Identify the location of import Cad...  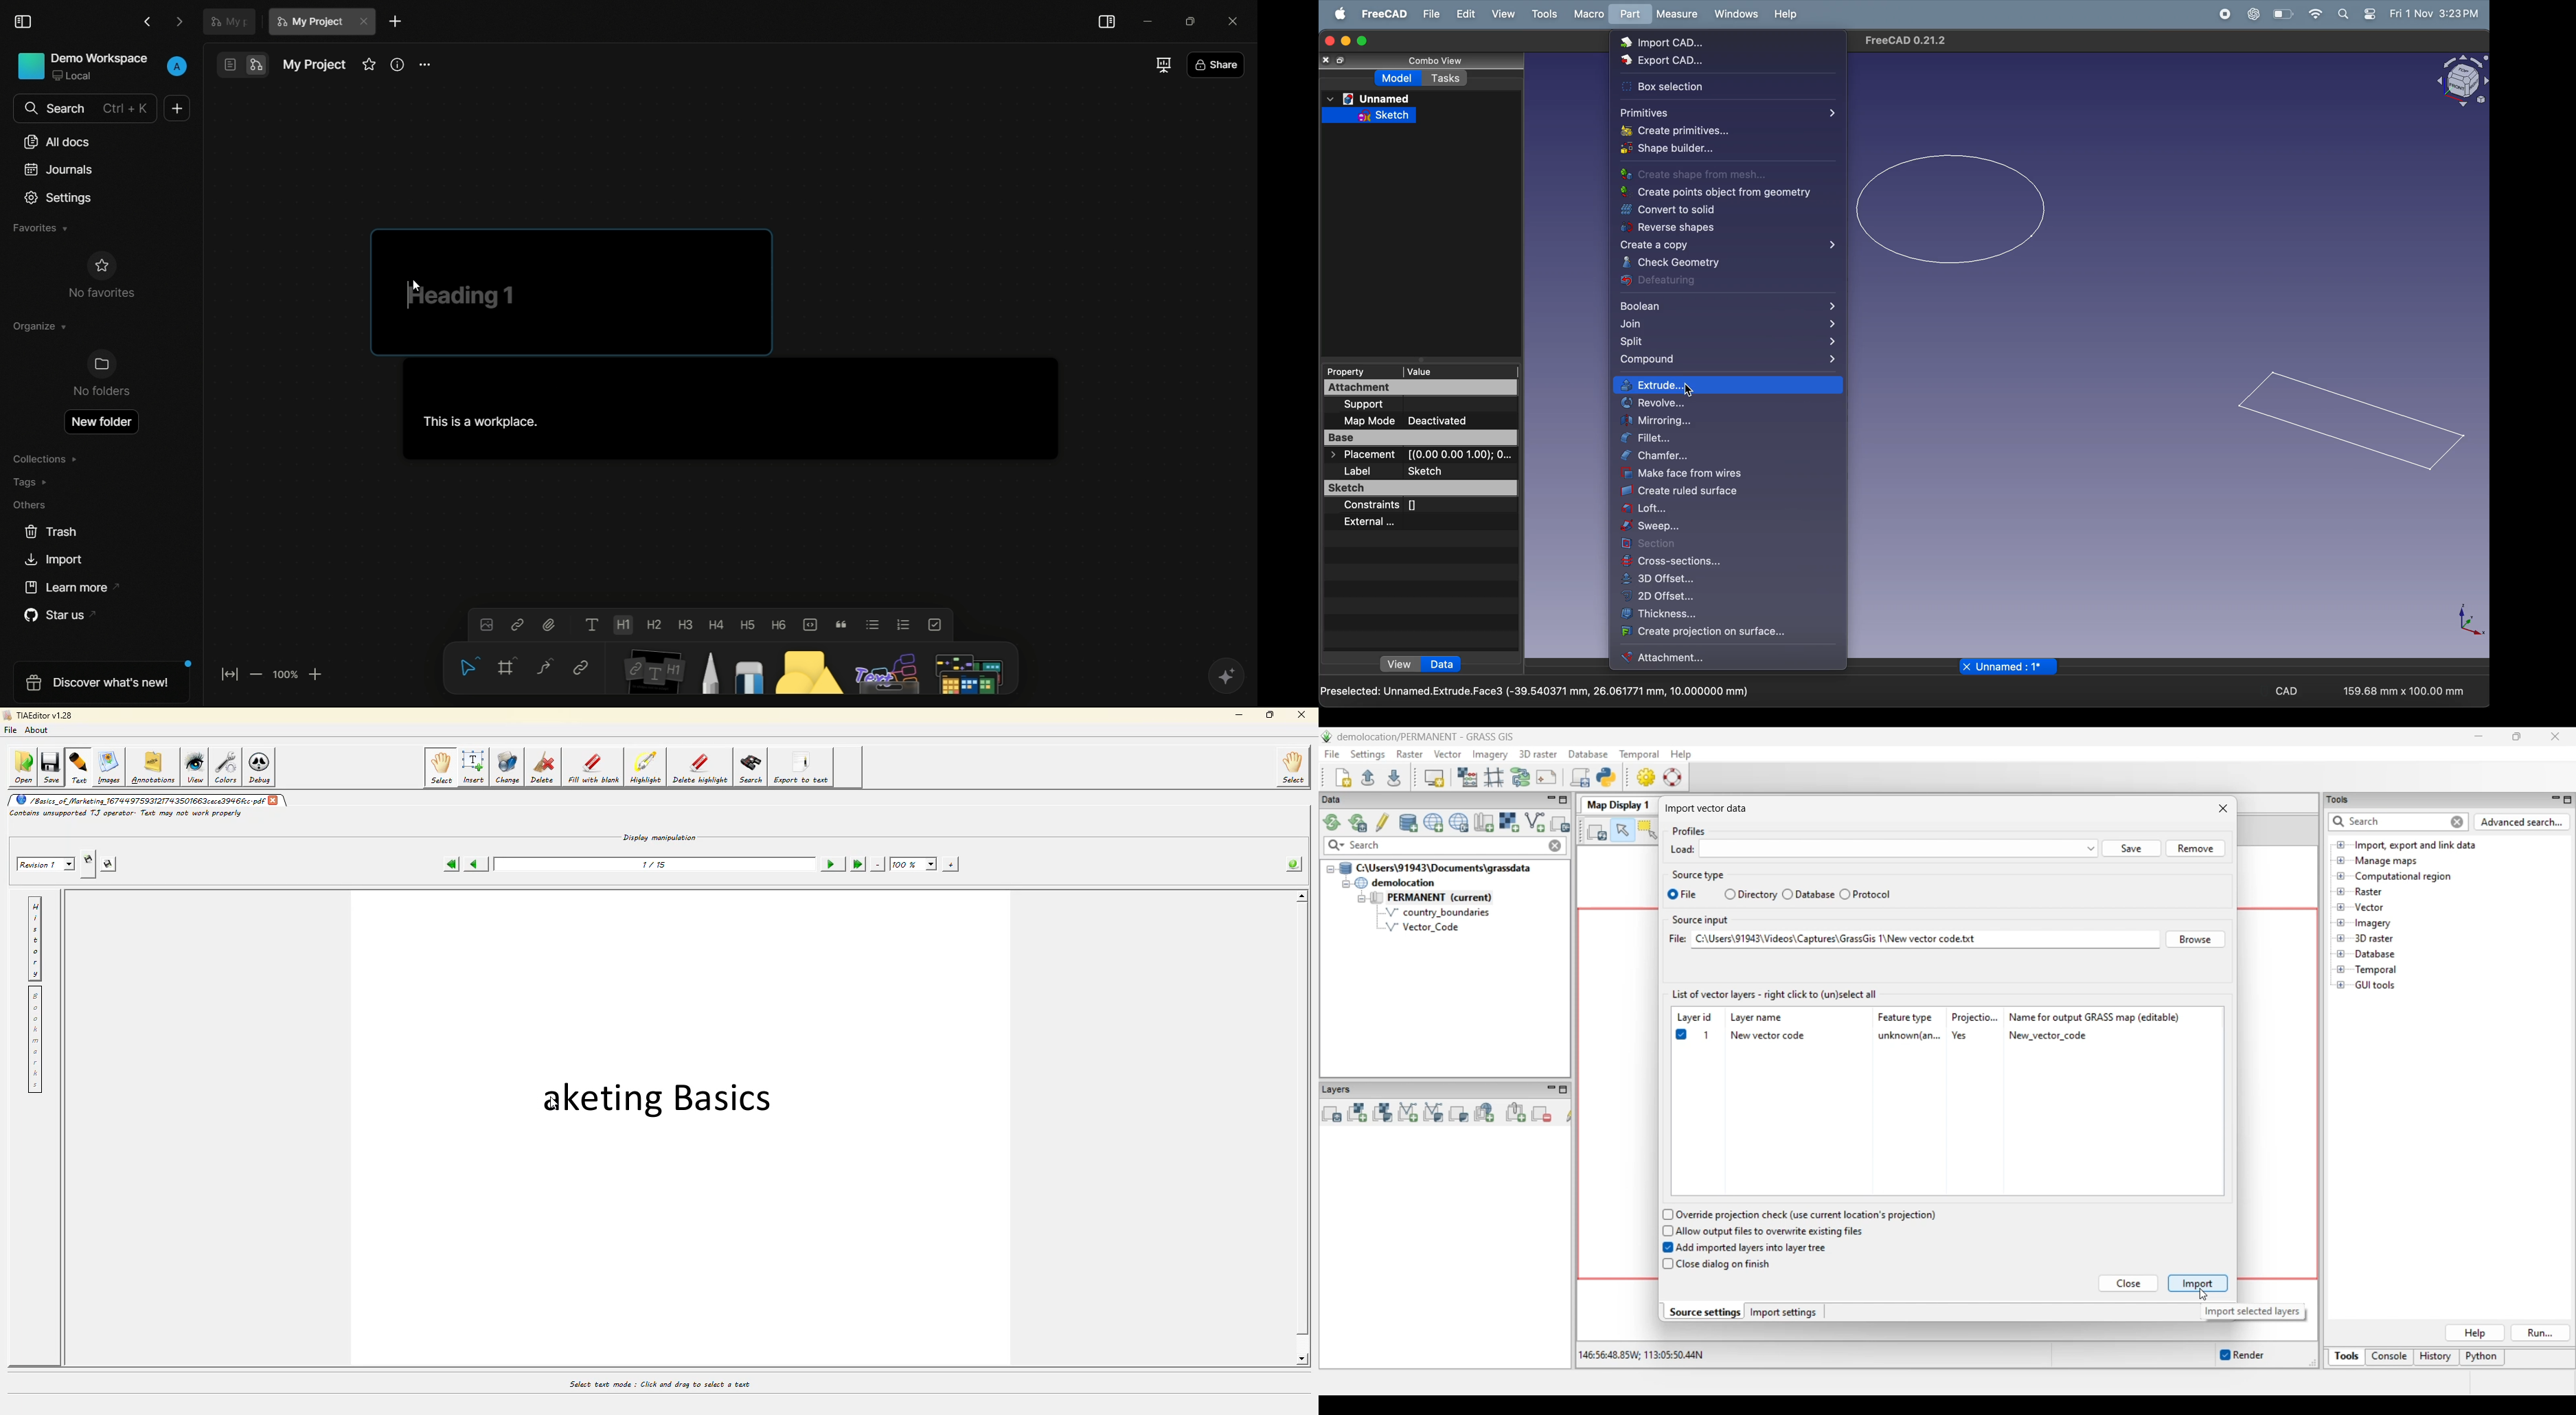
(1678, 44).